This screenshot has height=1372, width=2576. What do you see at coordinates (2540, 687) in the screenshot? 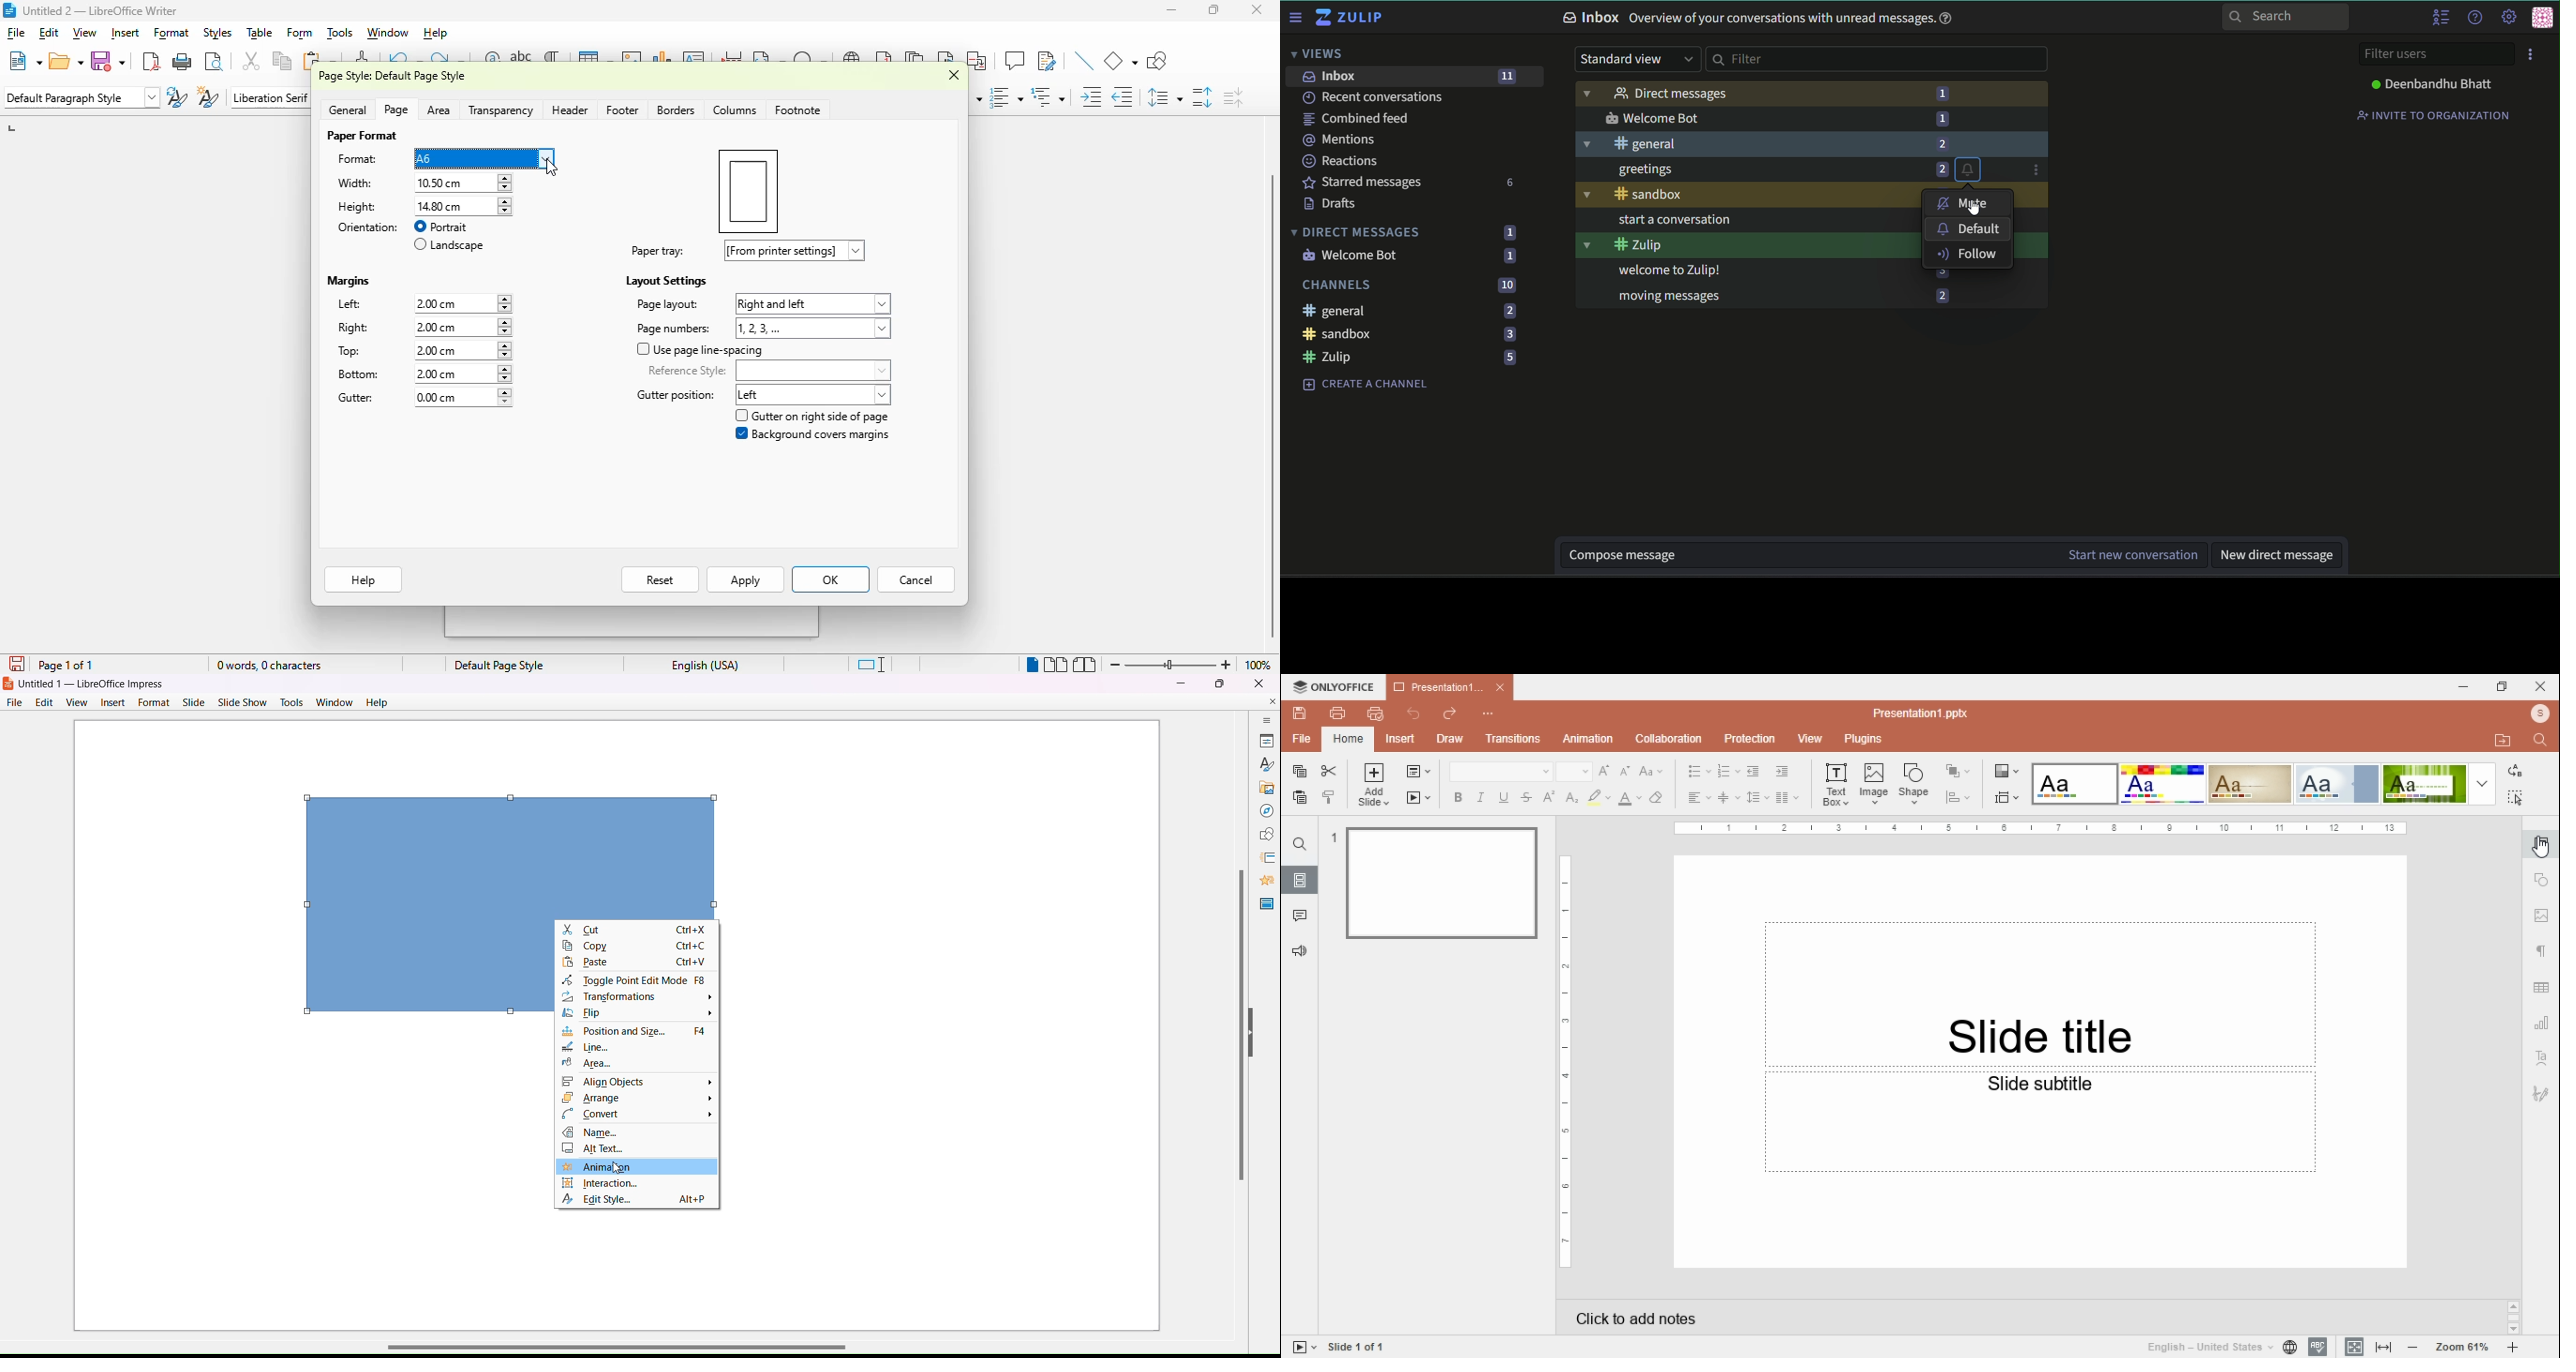
I see `close window` at bounding box center [2540, 687].